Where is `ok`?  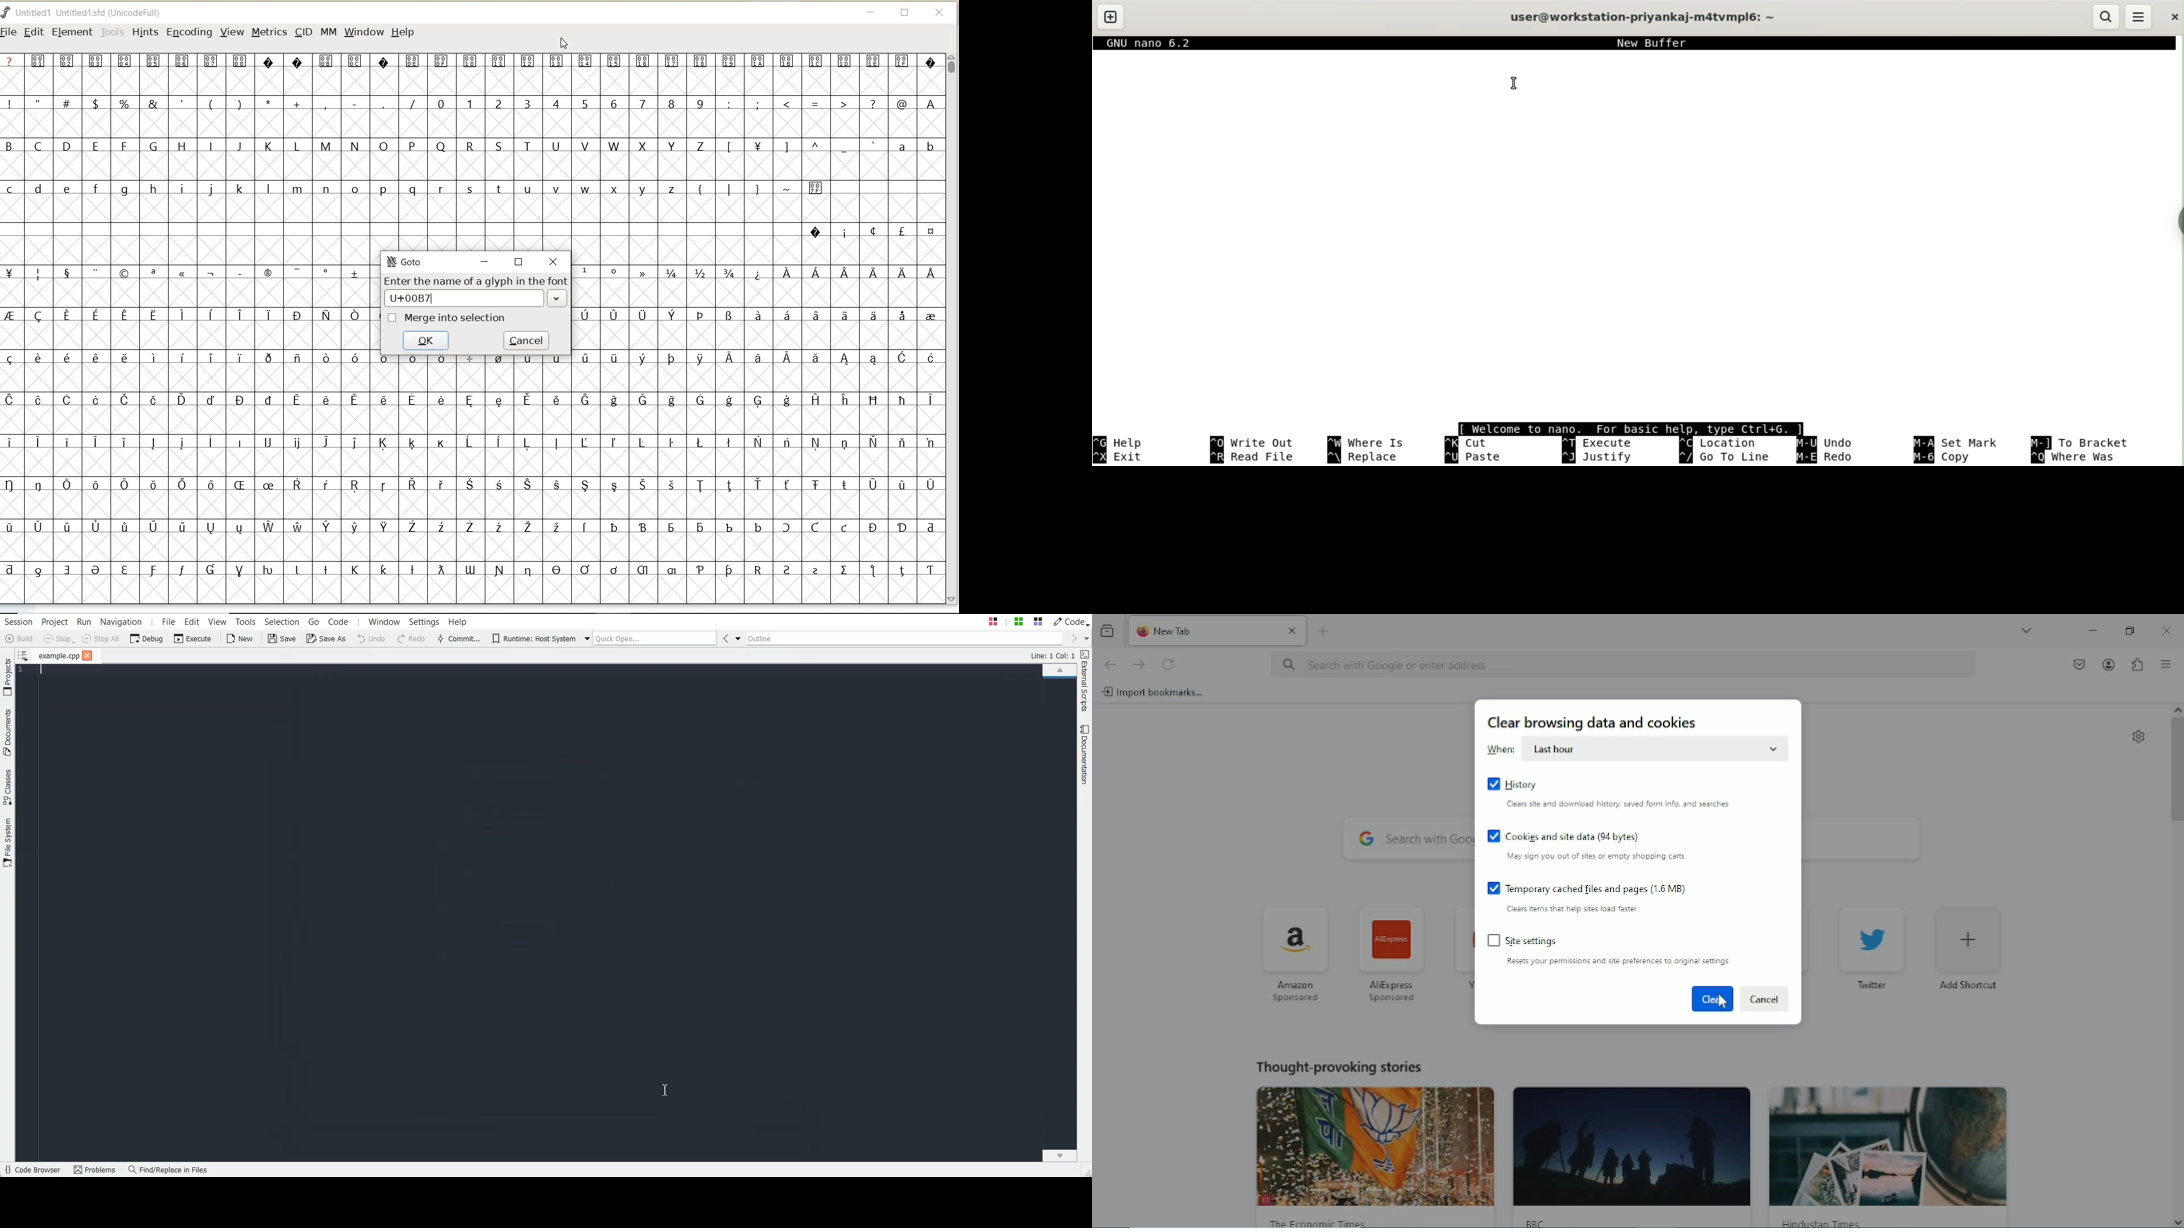
ok is located at coordinates (425, 339).